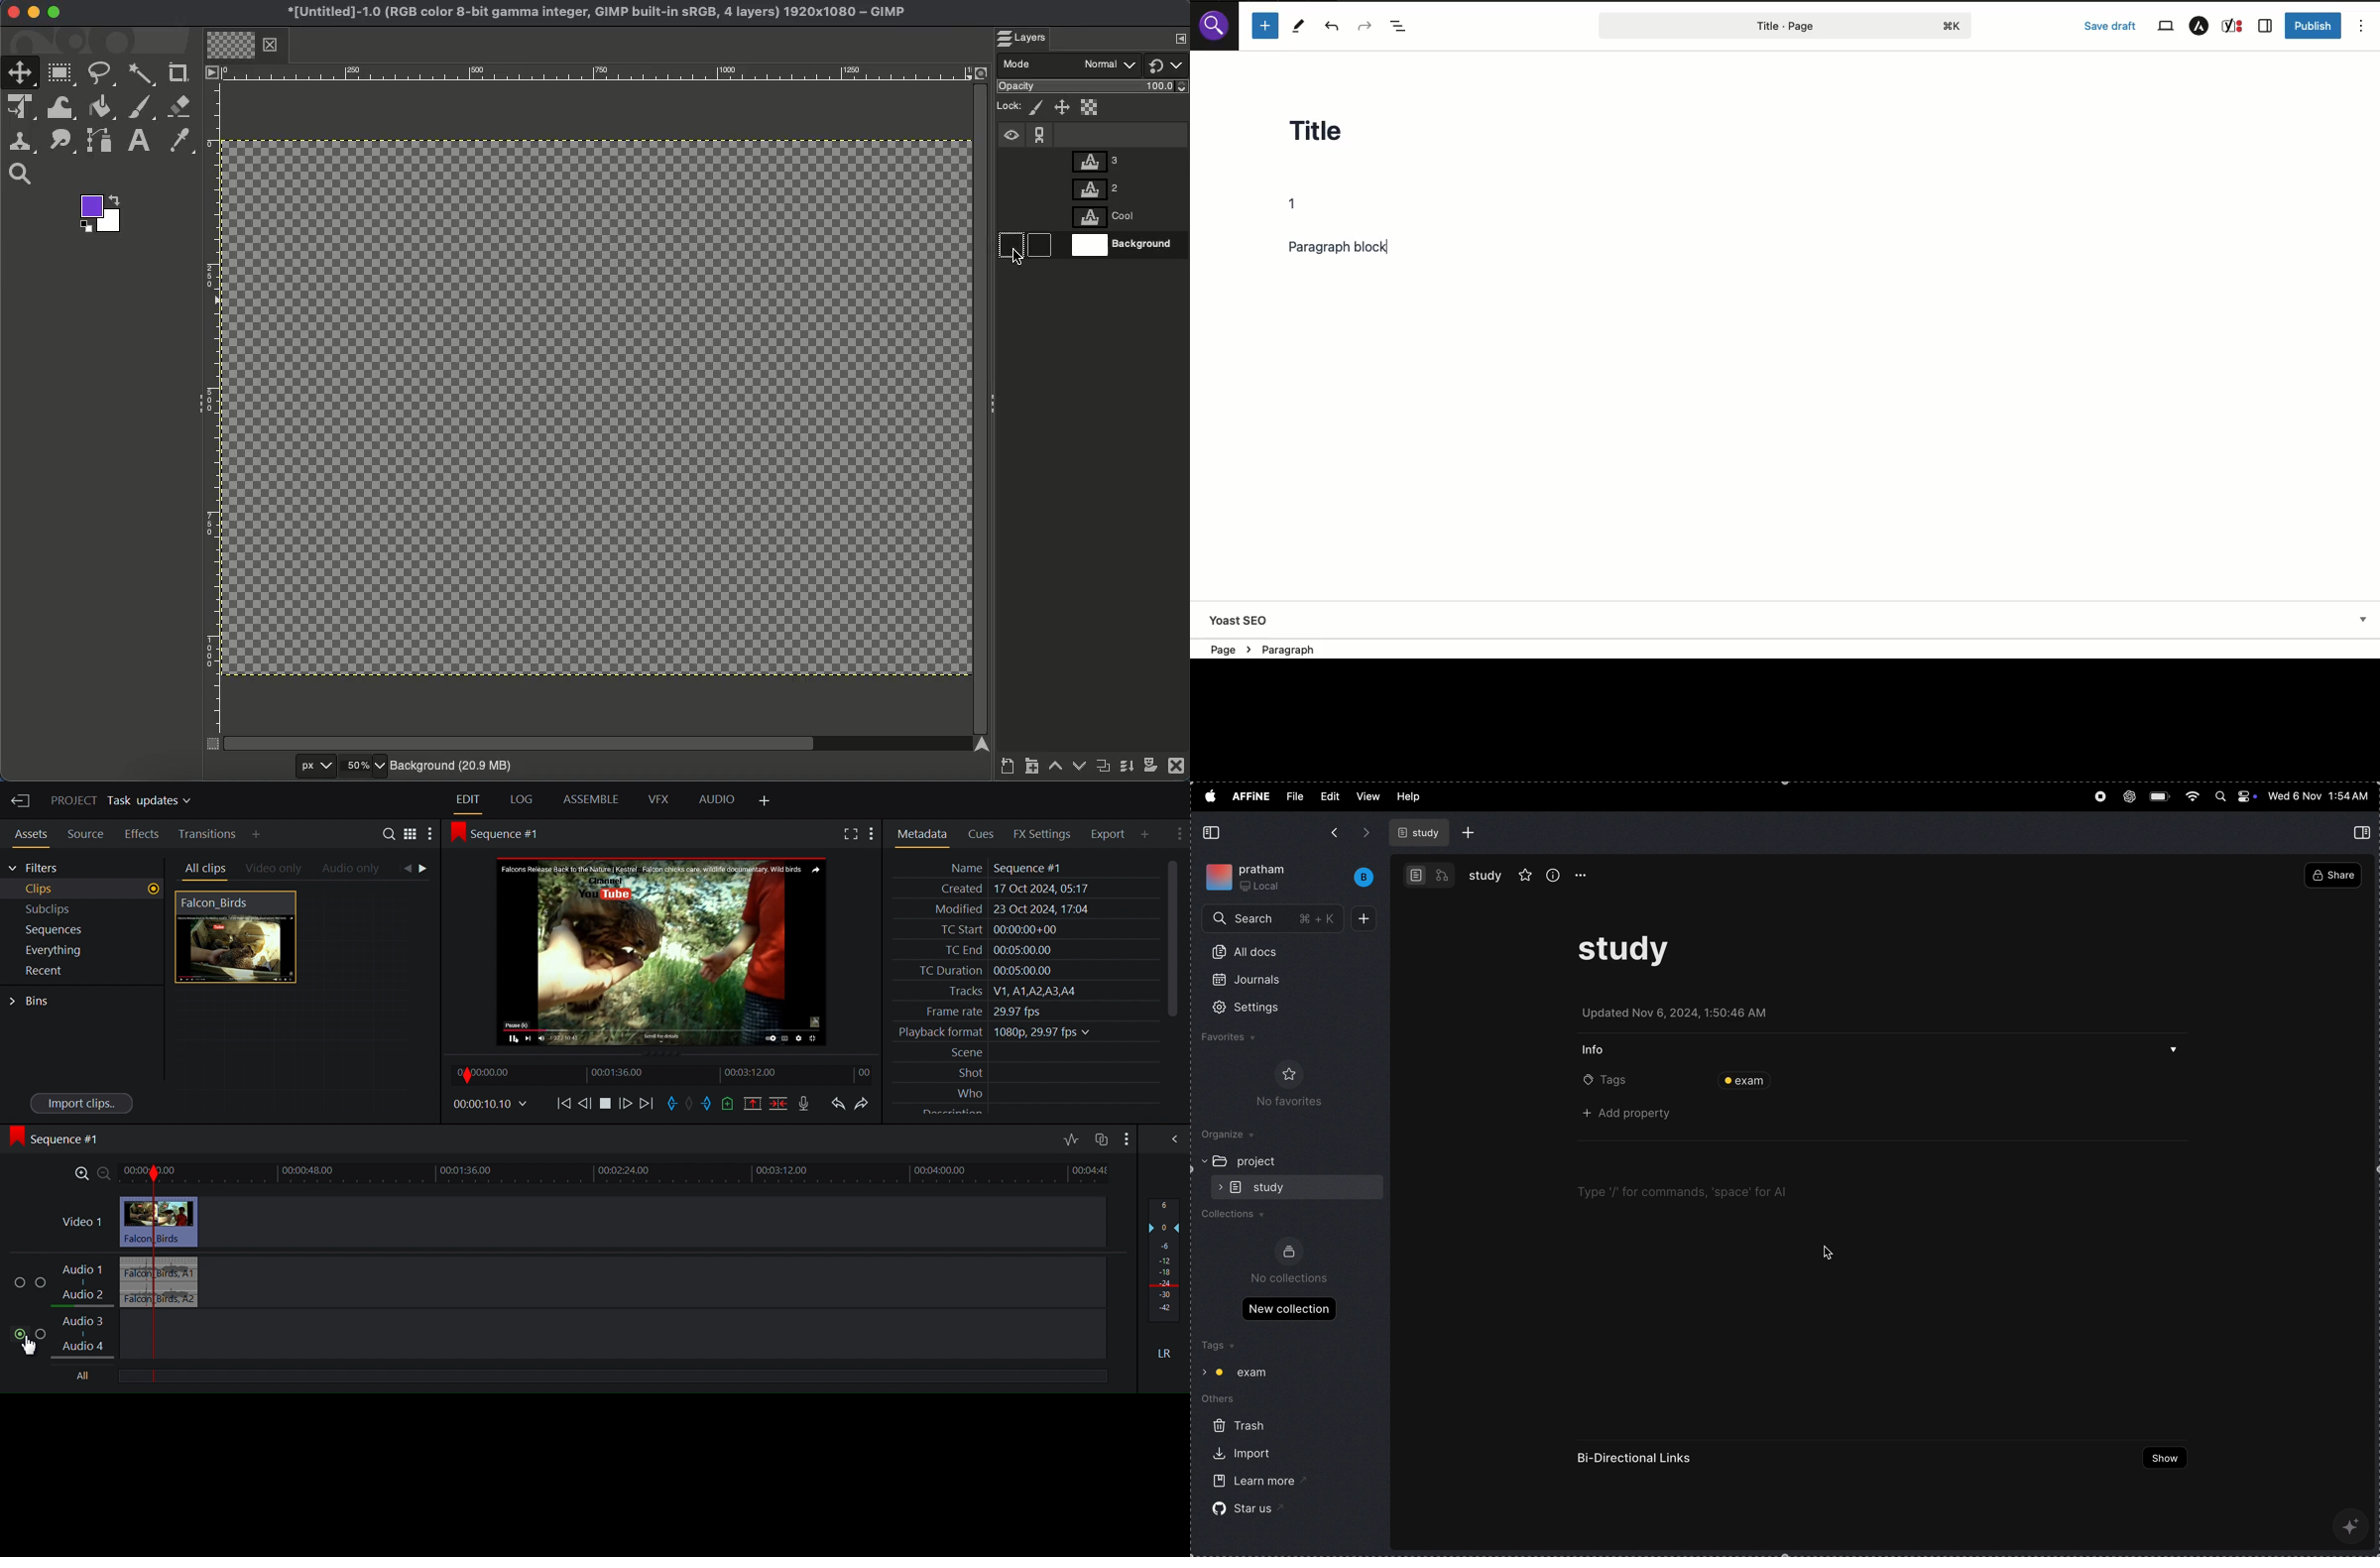 The image size is (2380, 1568). Describe the element at coordinates (1172, 1139) in the screenshot. I see `Show/Hide the full audio mix` at that location.